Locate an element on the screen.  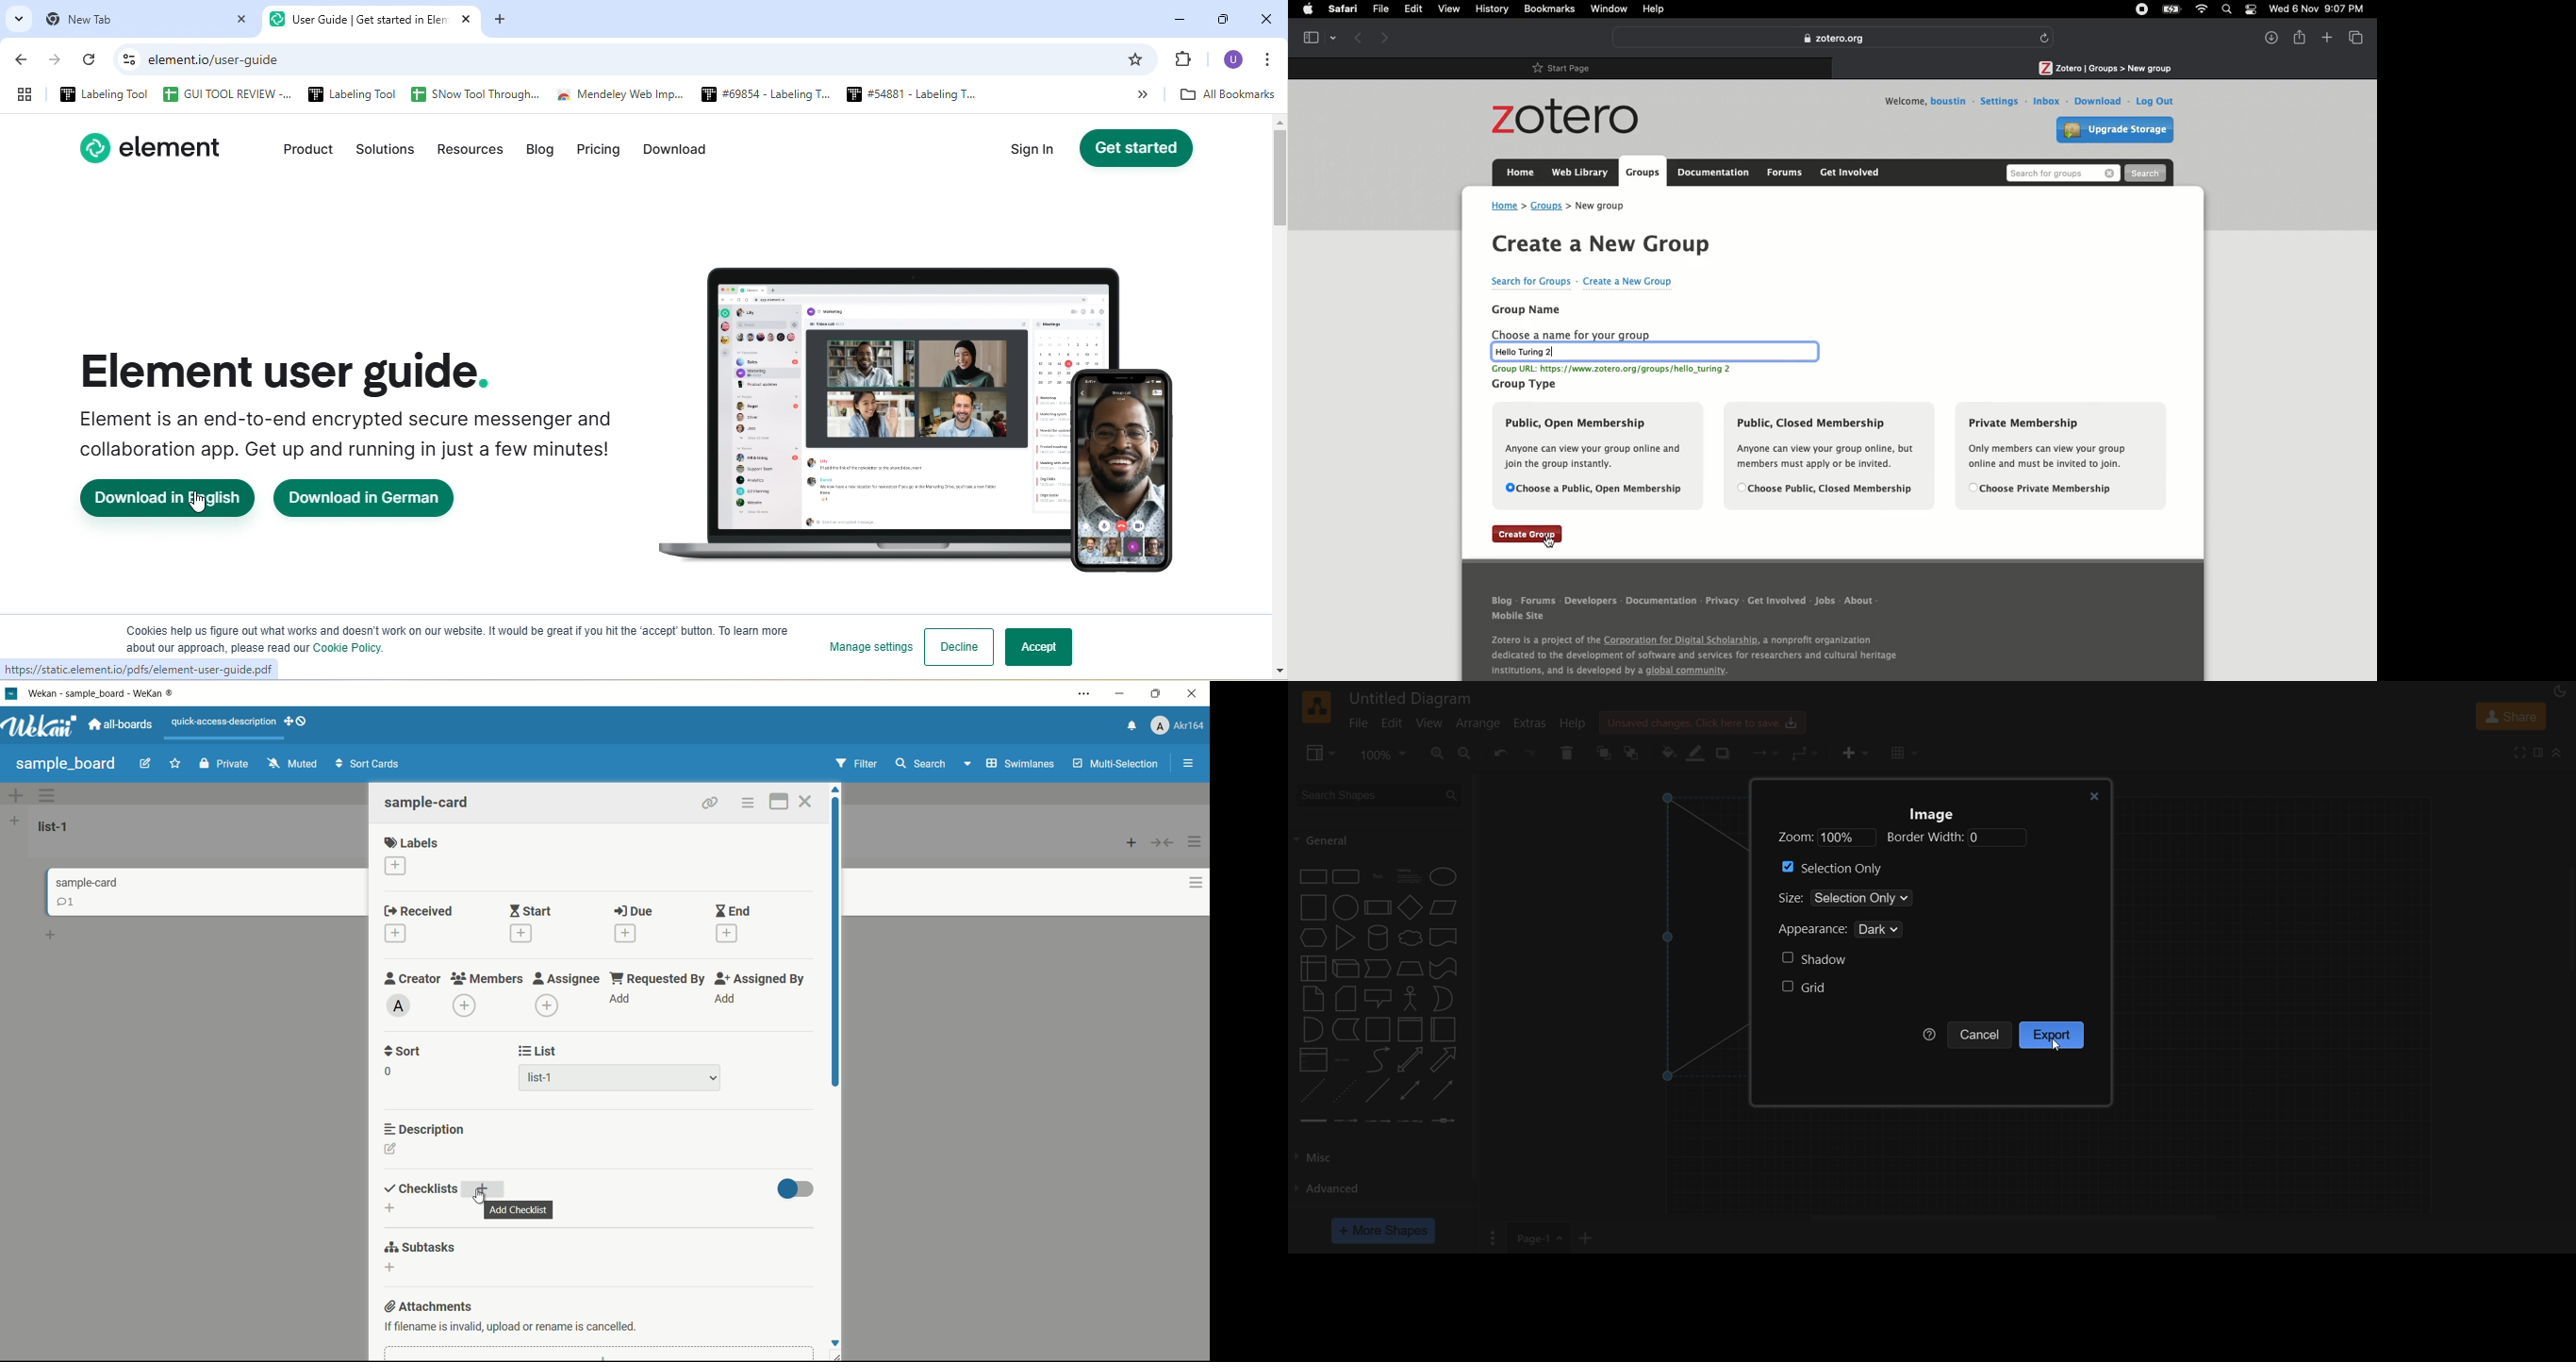
subtasks is located at coordinates (419, 1248).